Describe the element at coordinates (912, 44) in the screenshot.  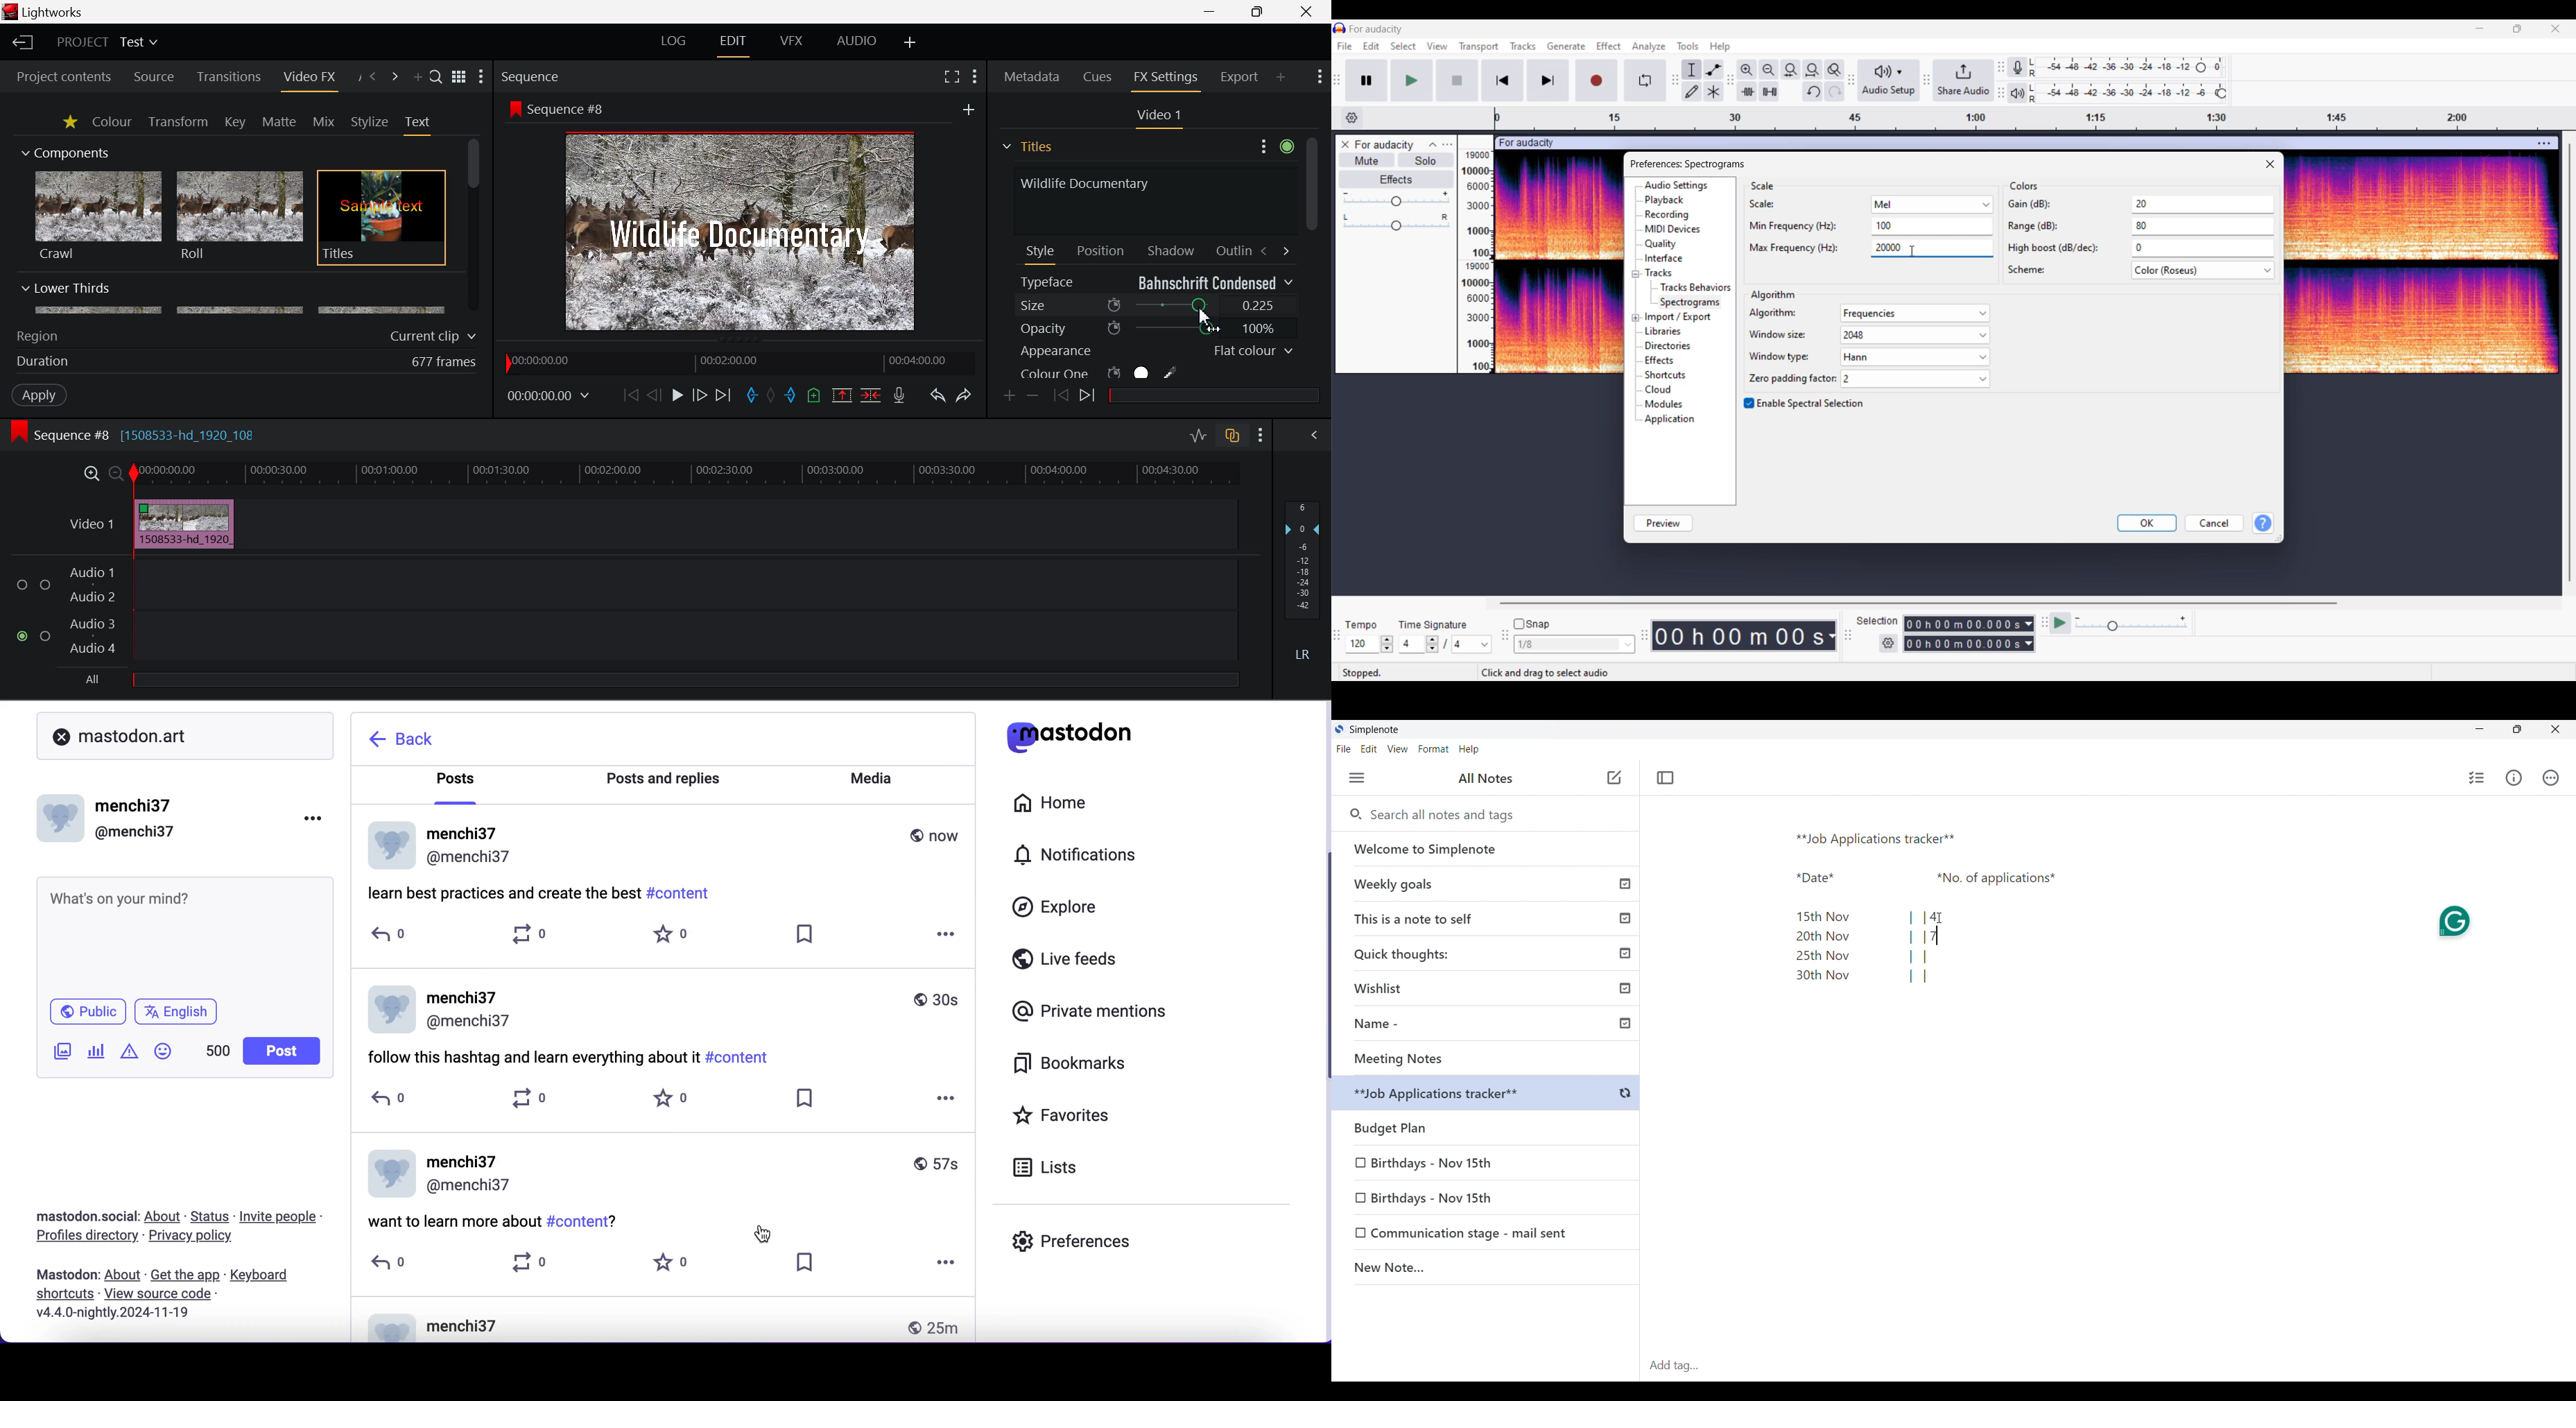
I see `Add Layout` at that location.